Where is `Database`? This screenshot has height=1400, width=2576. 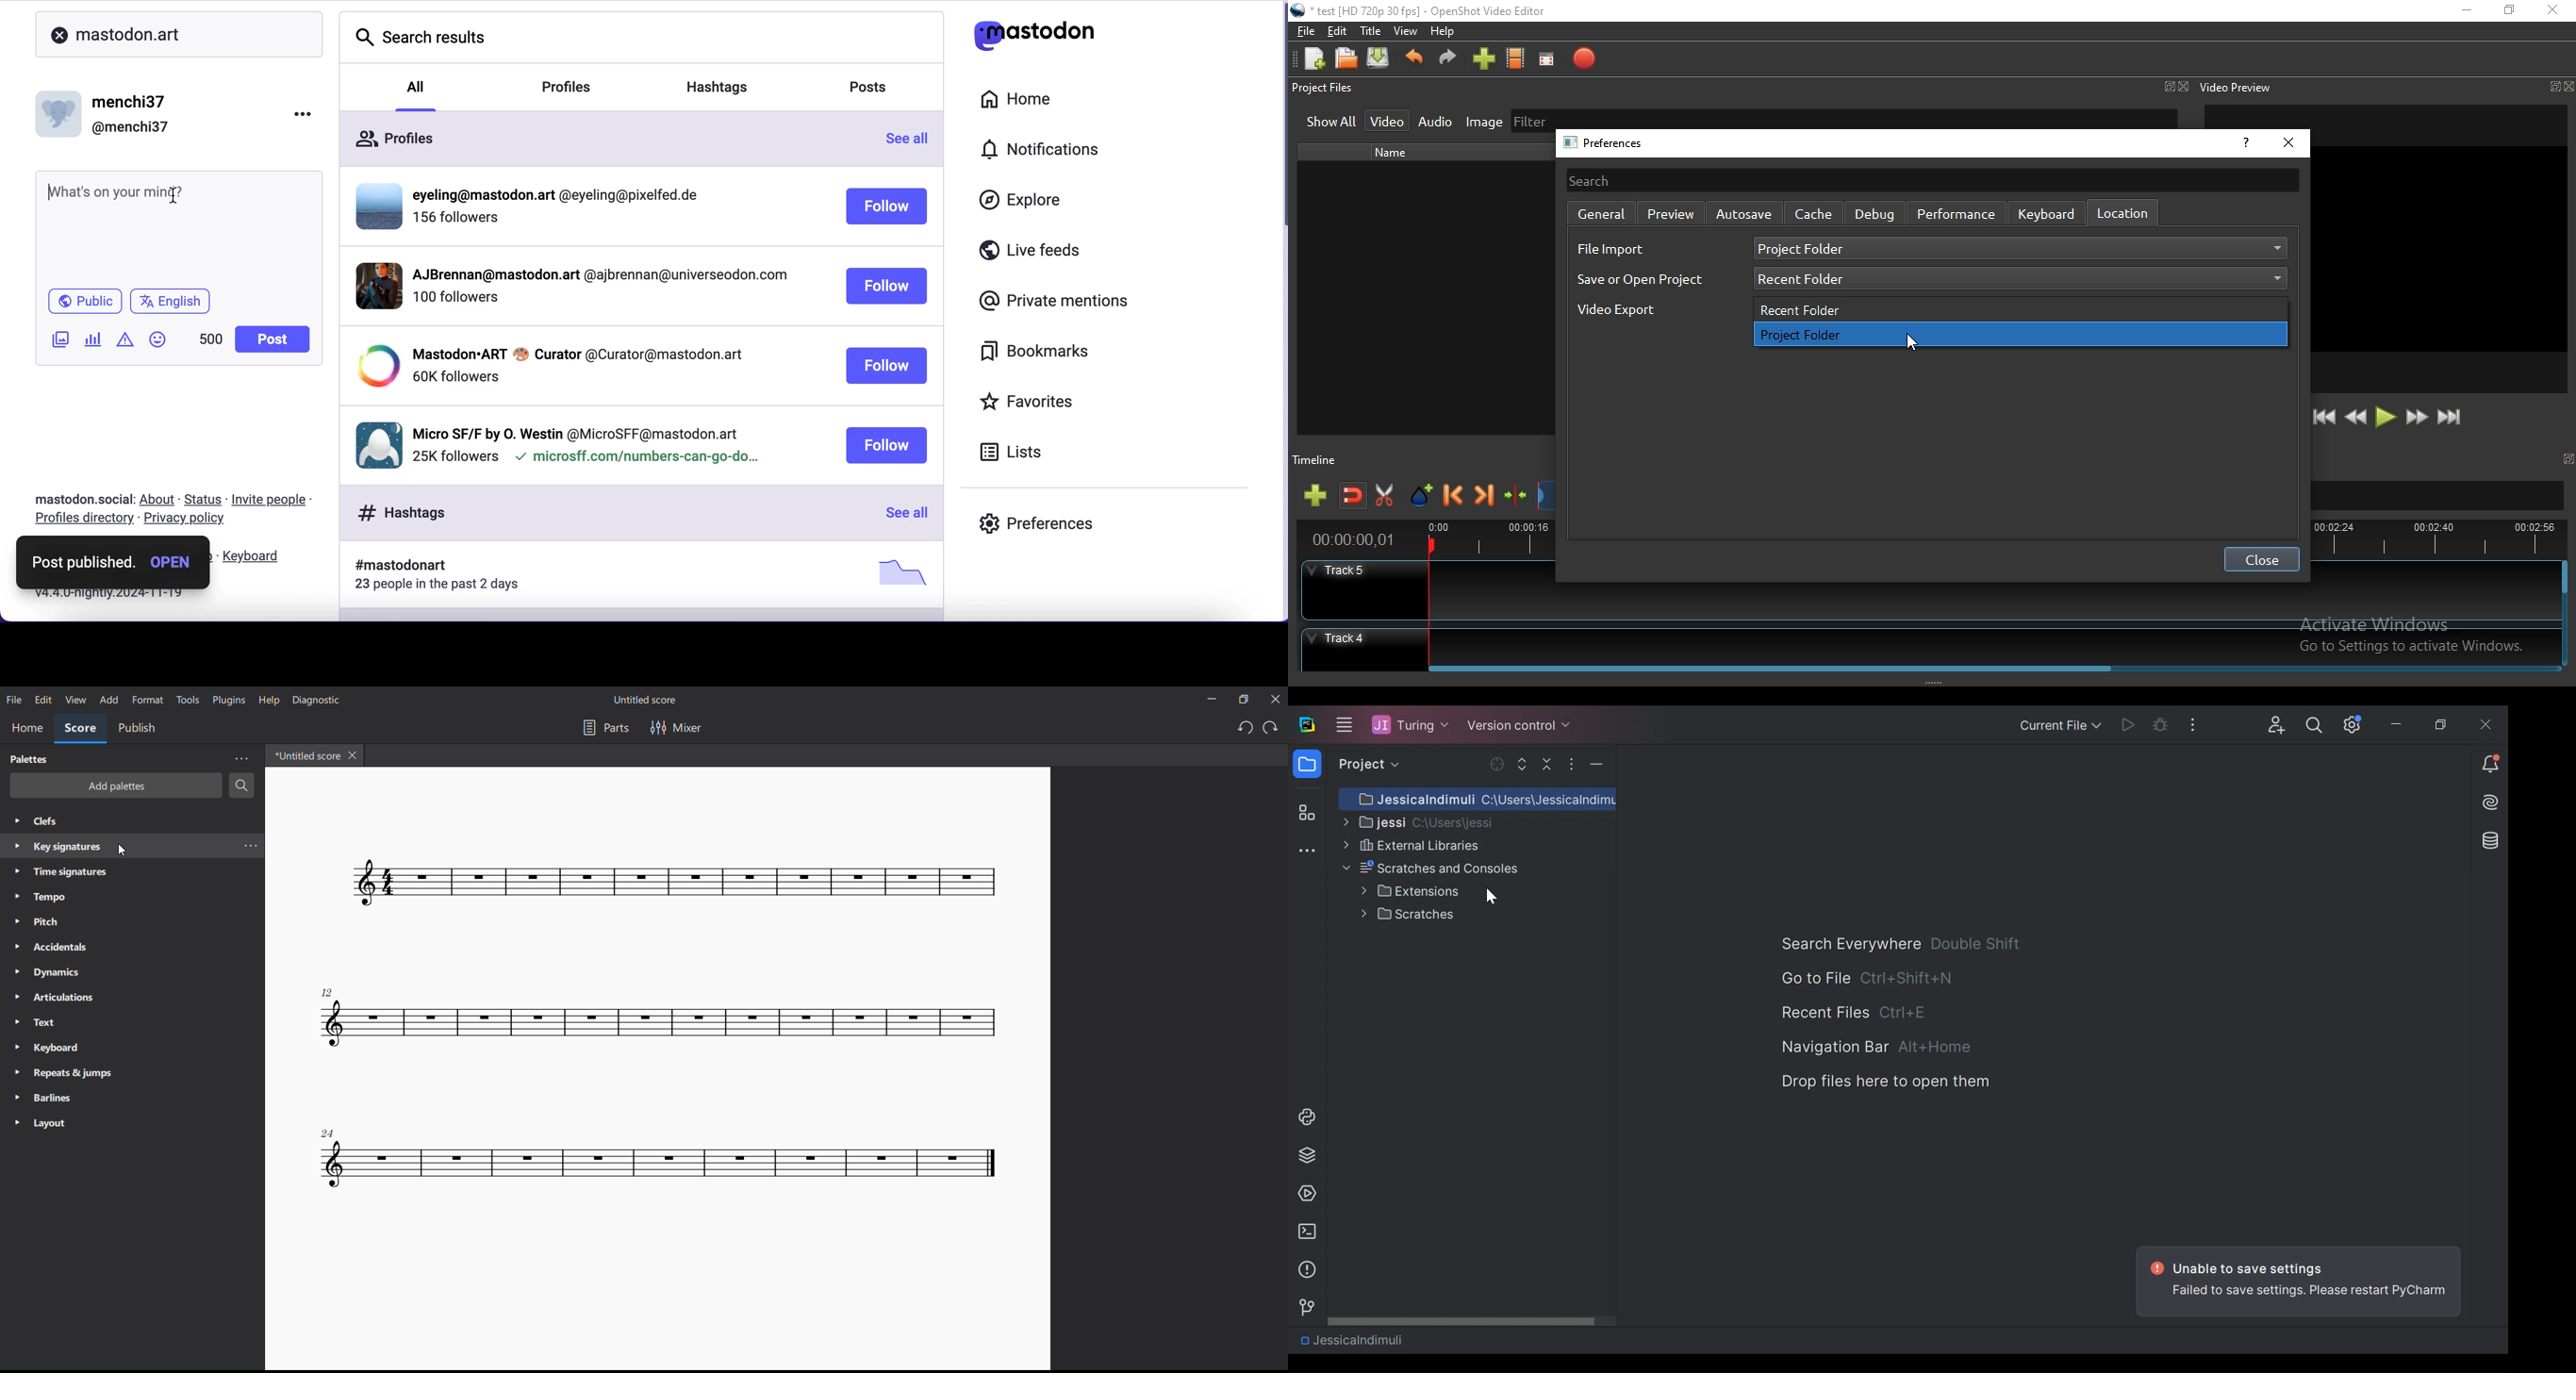
Database is located at coordinates (2488, 840).